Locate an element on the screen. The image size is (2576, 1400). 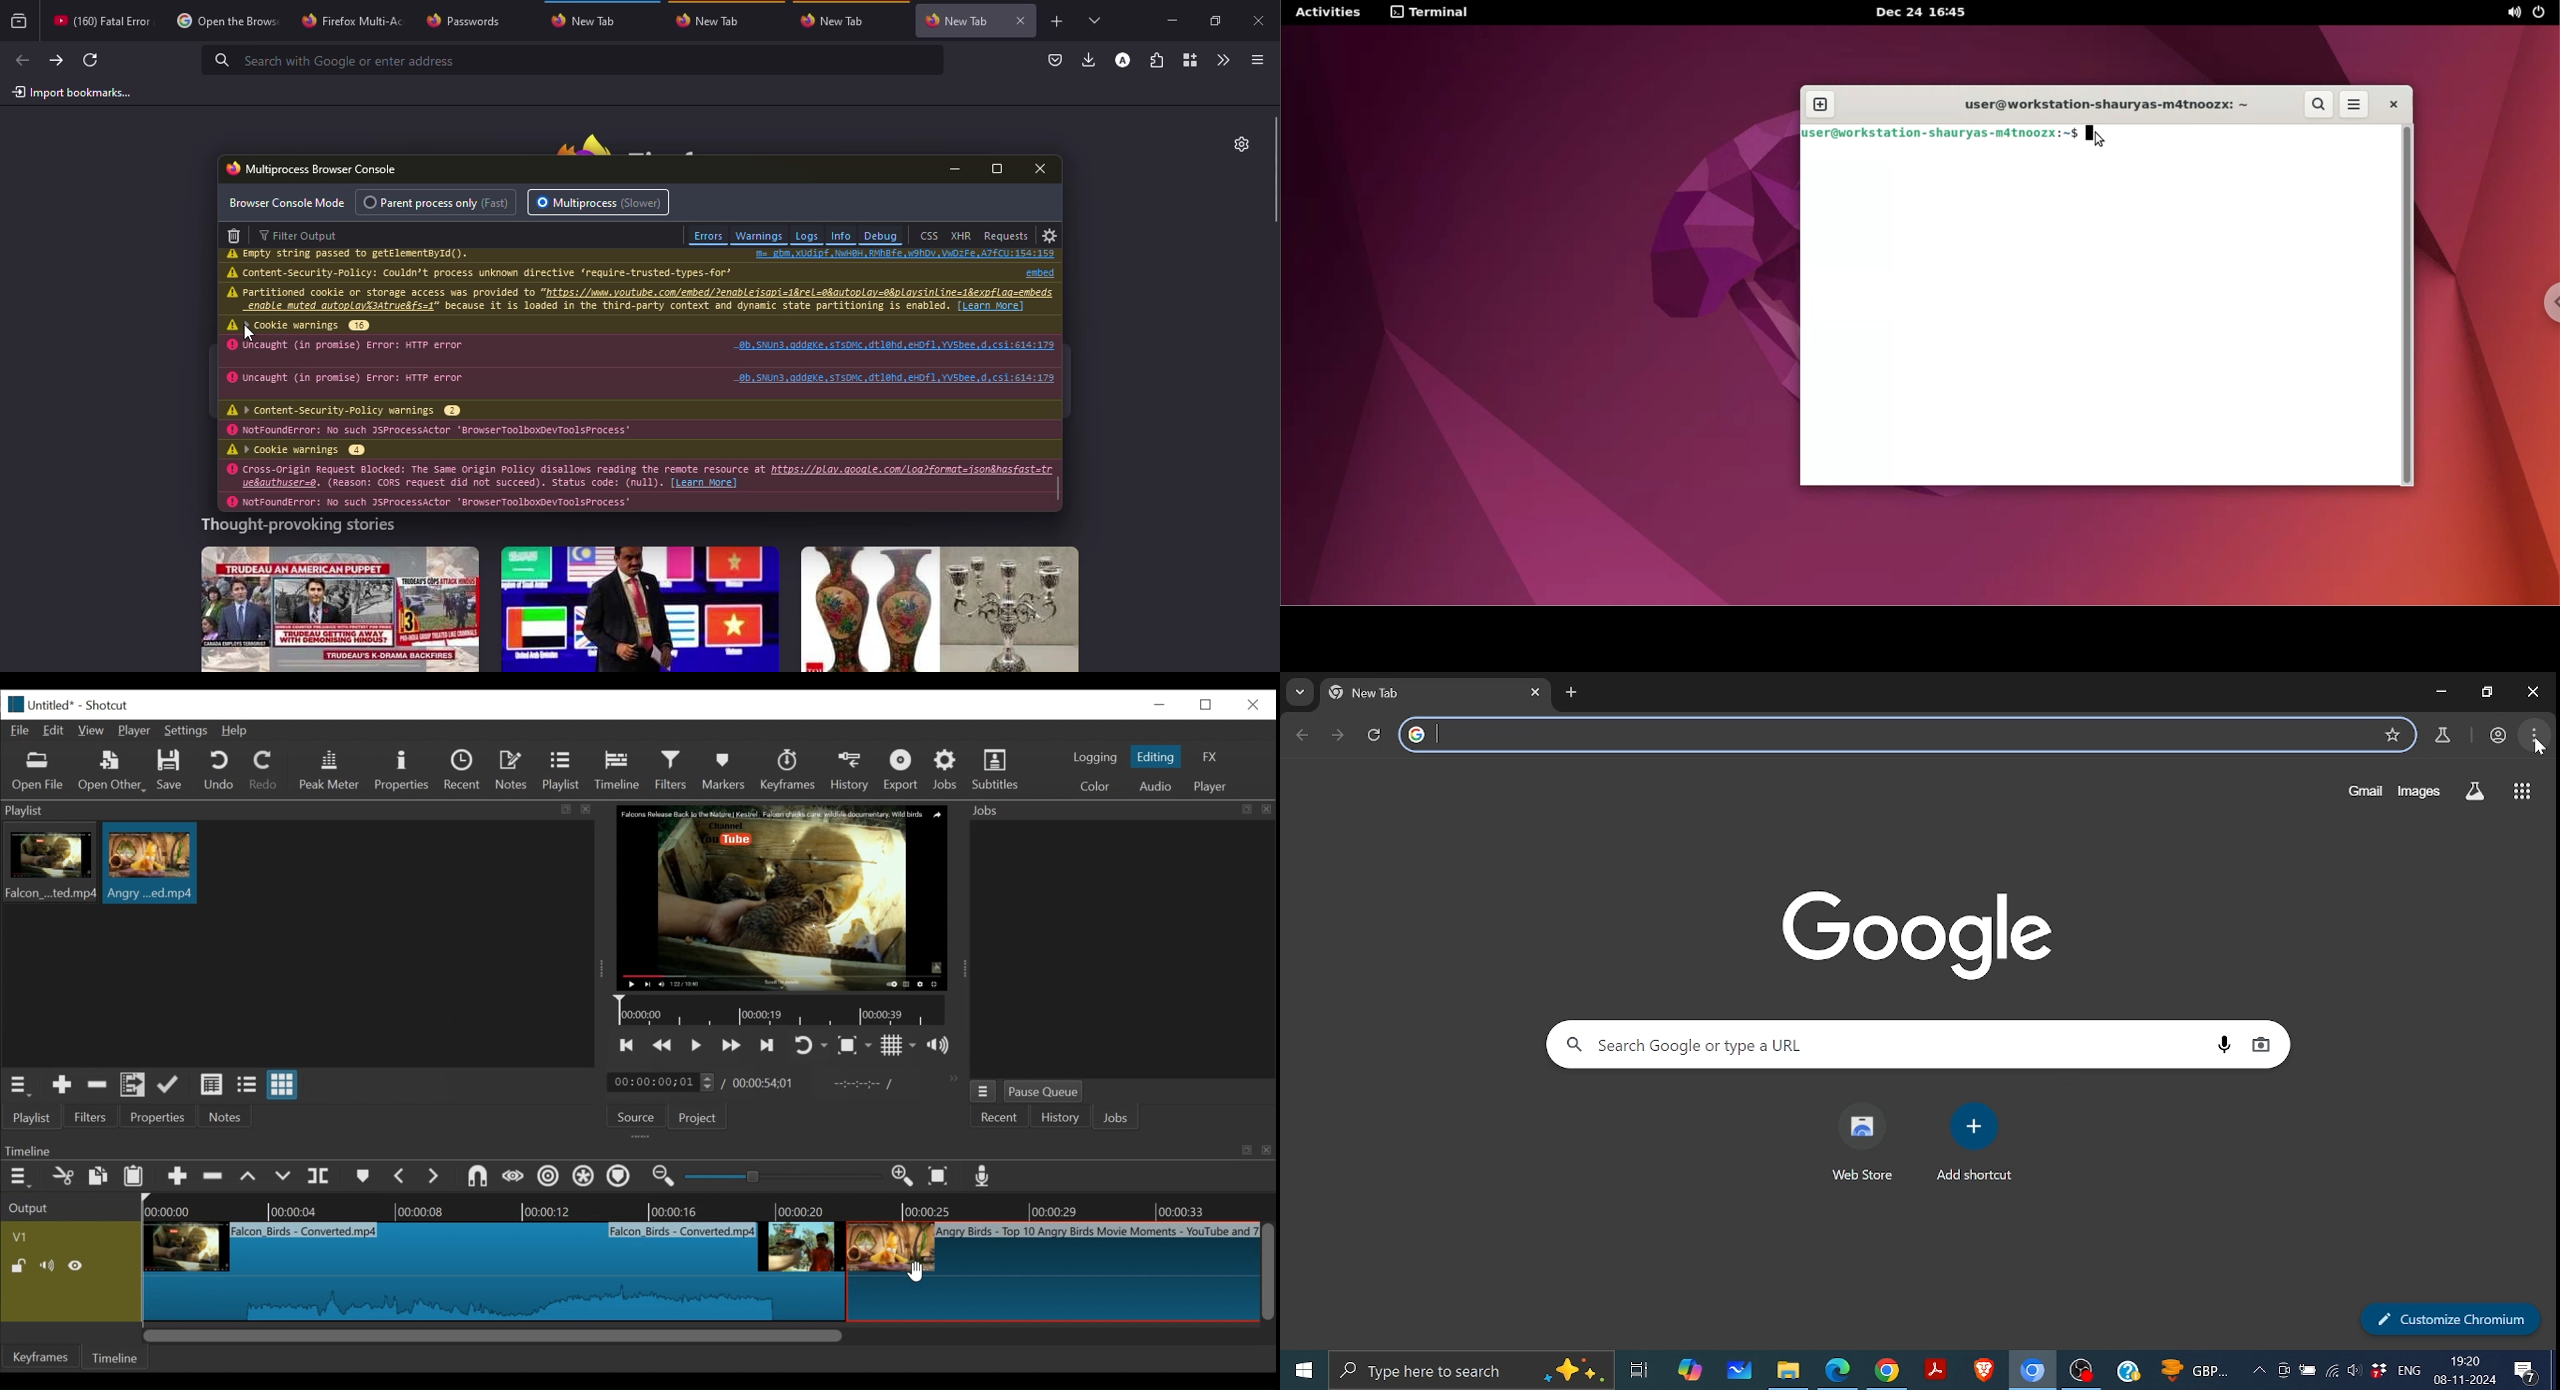
view recent browsing history is located at coordinates (20, 22).